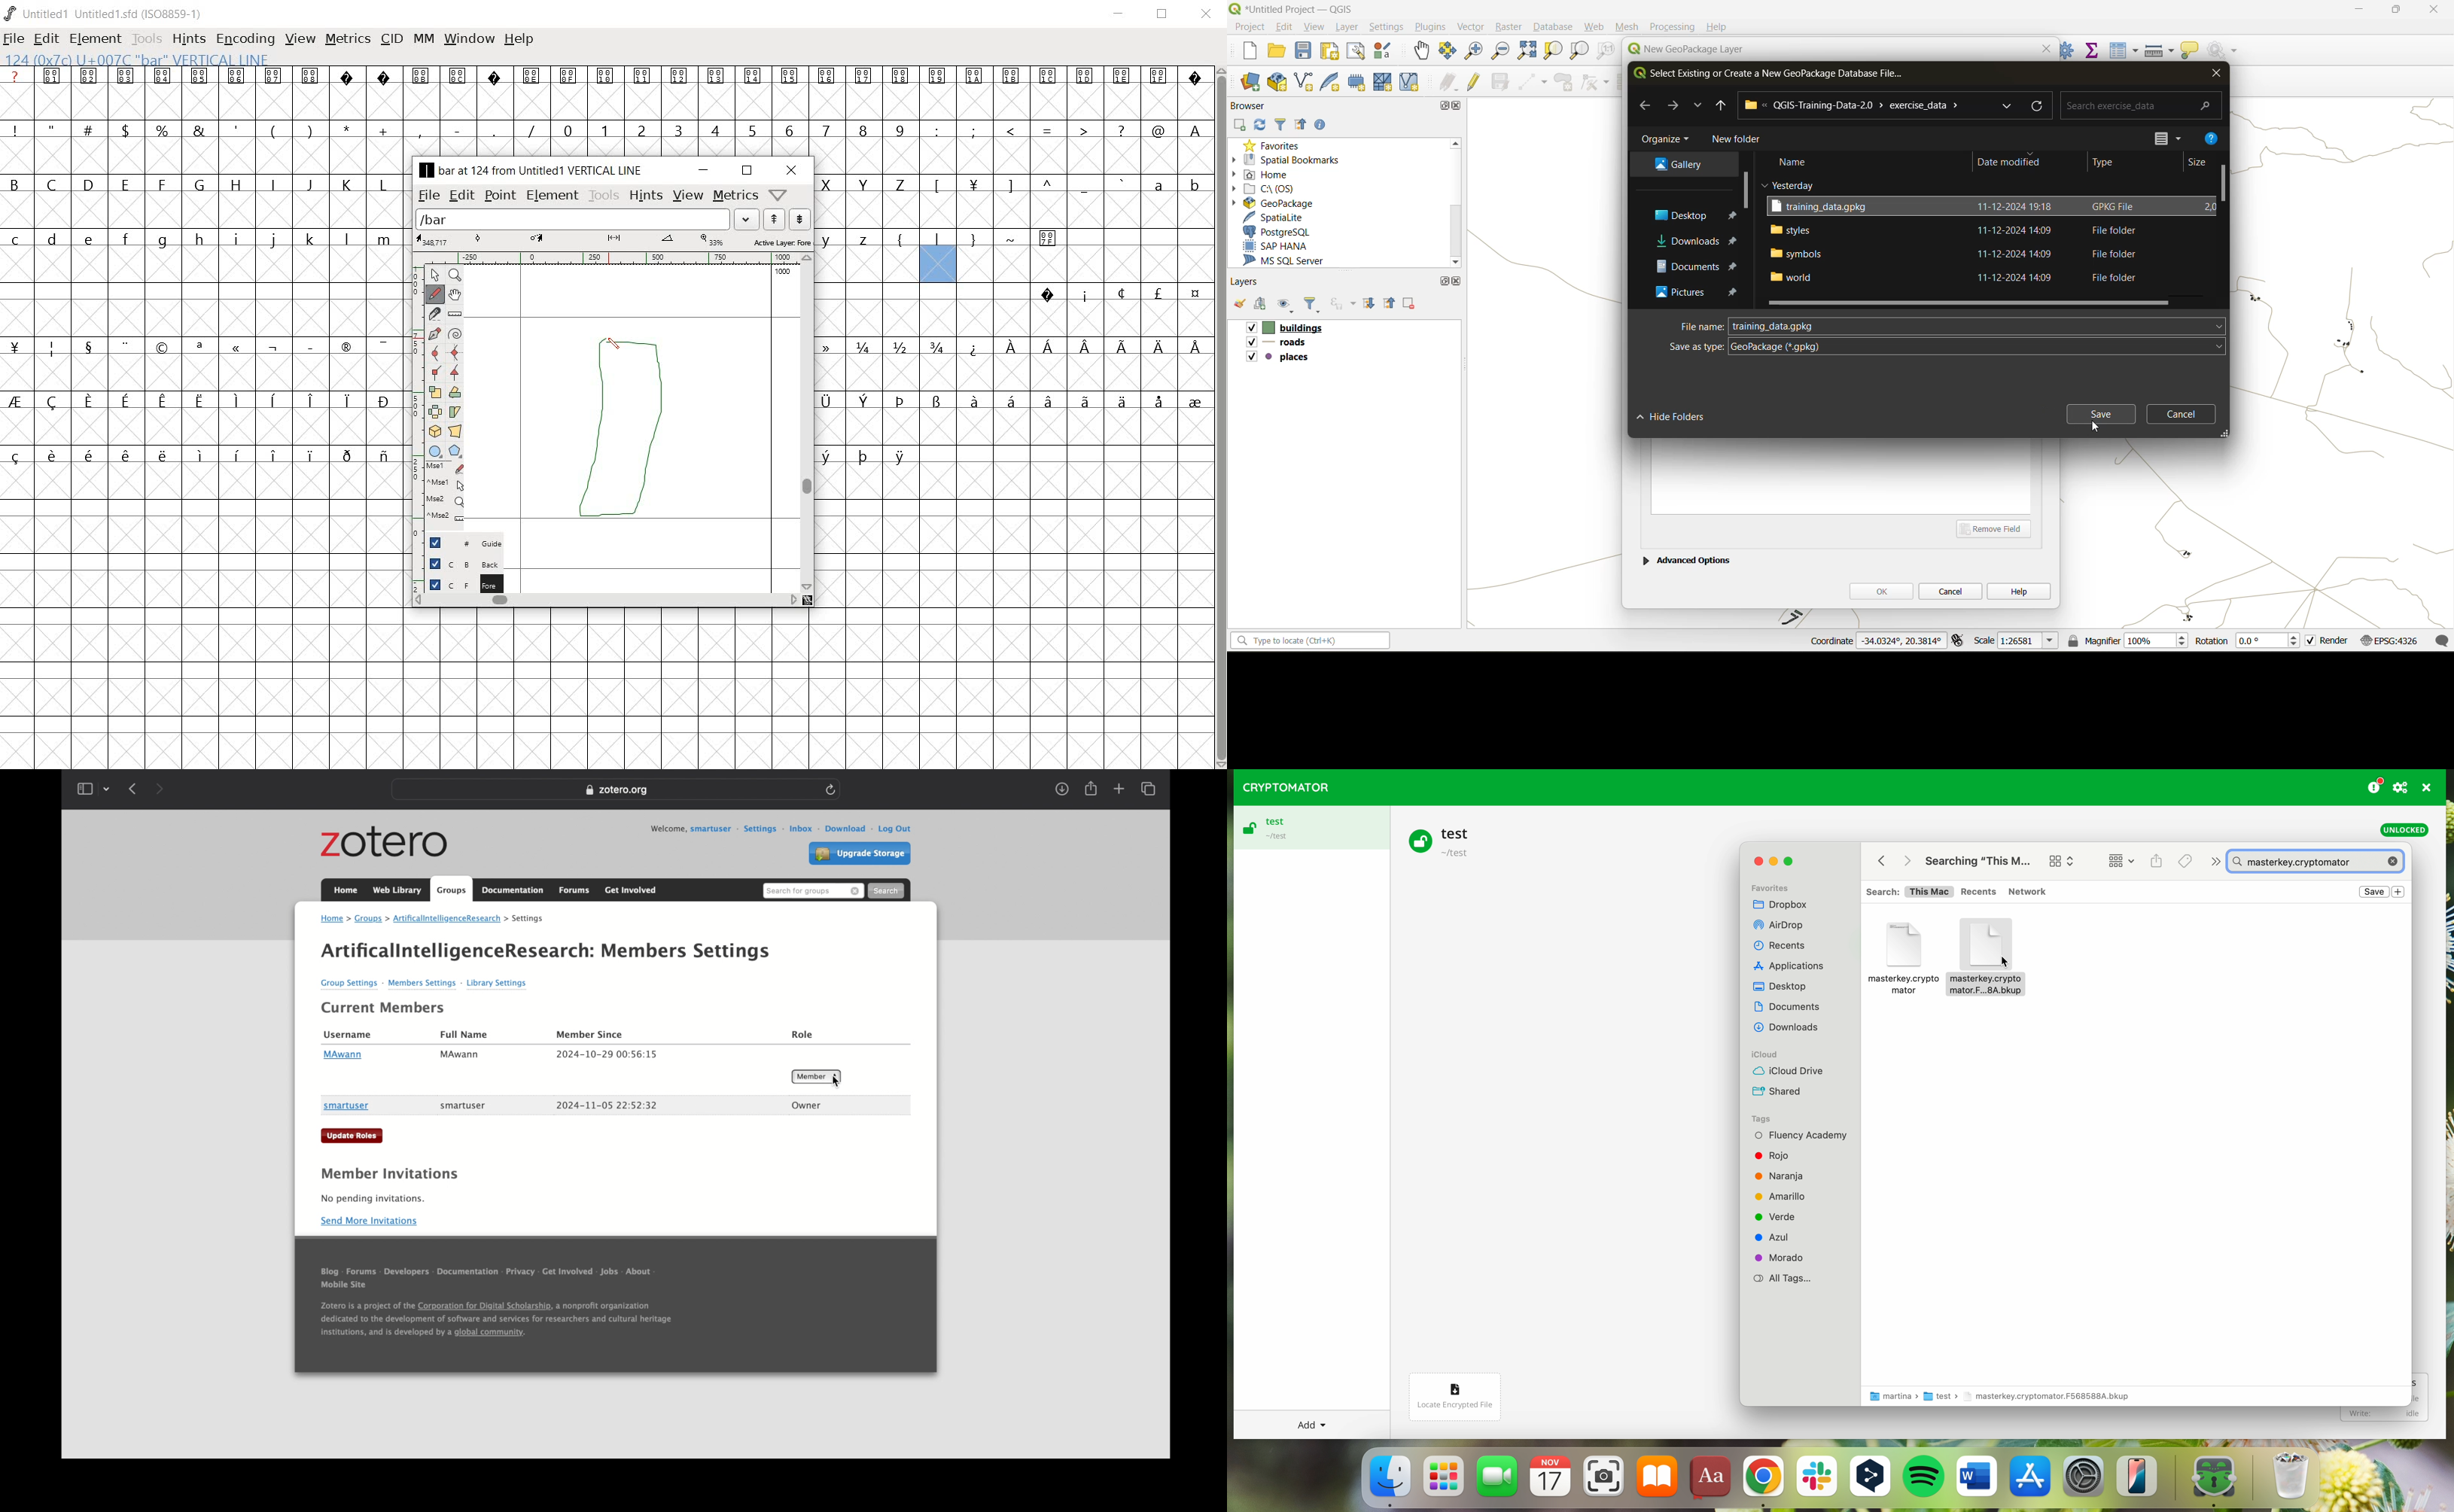  Describe the element at coordinates (434, 410) in the screenshot. I see `flip the selection` at that location.